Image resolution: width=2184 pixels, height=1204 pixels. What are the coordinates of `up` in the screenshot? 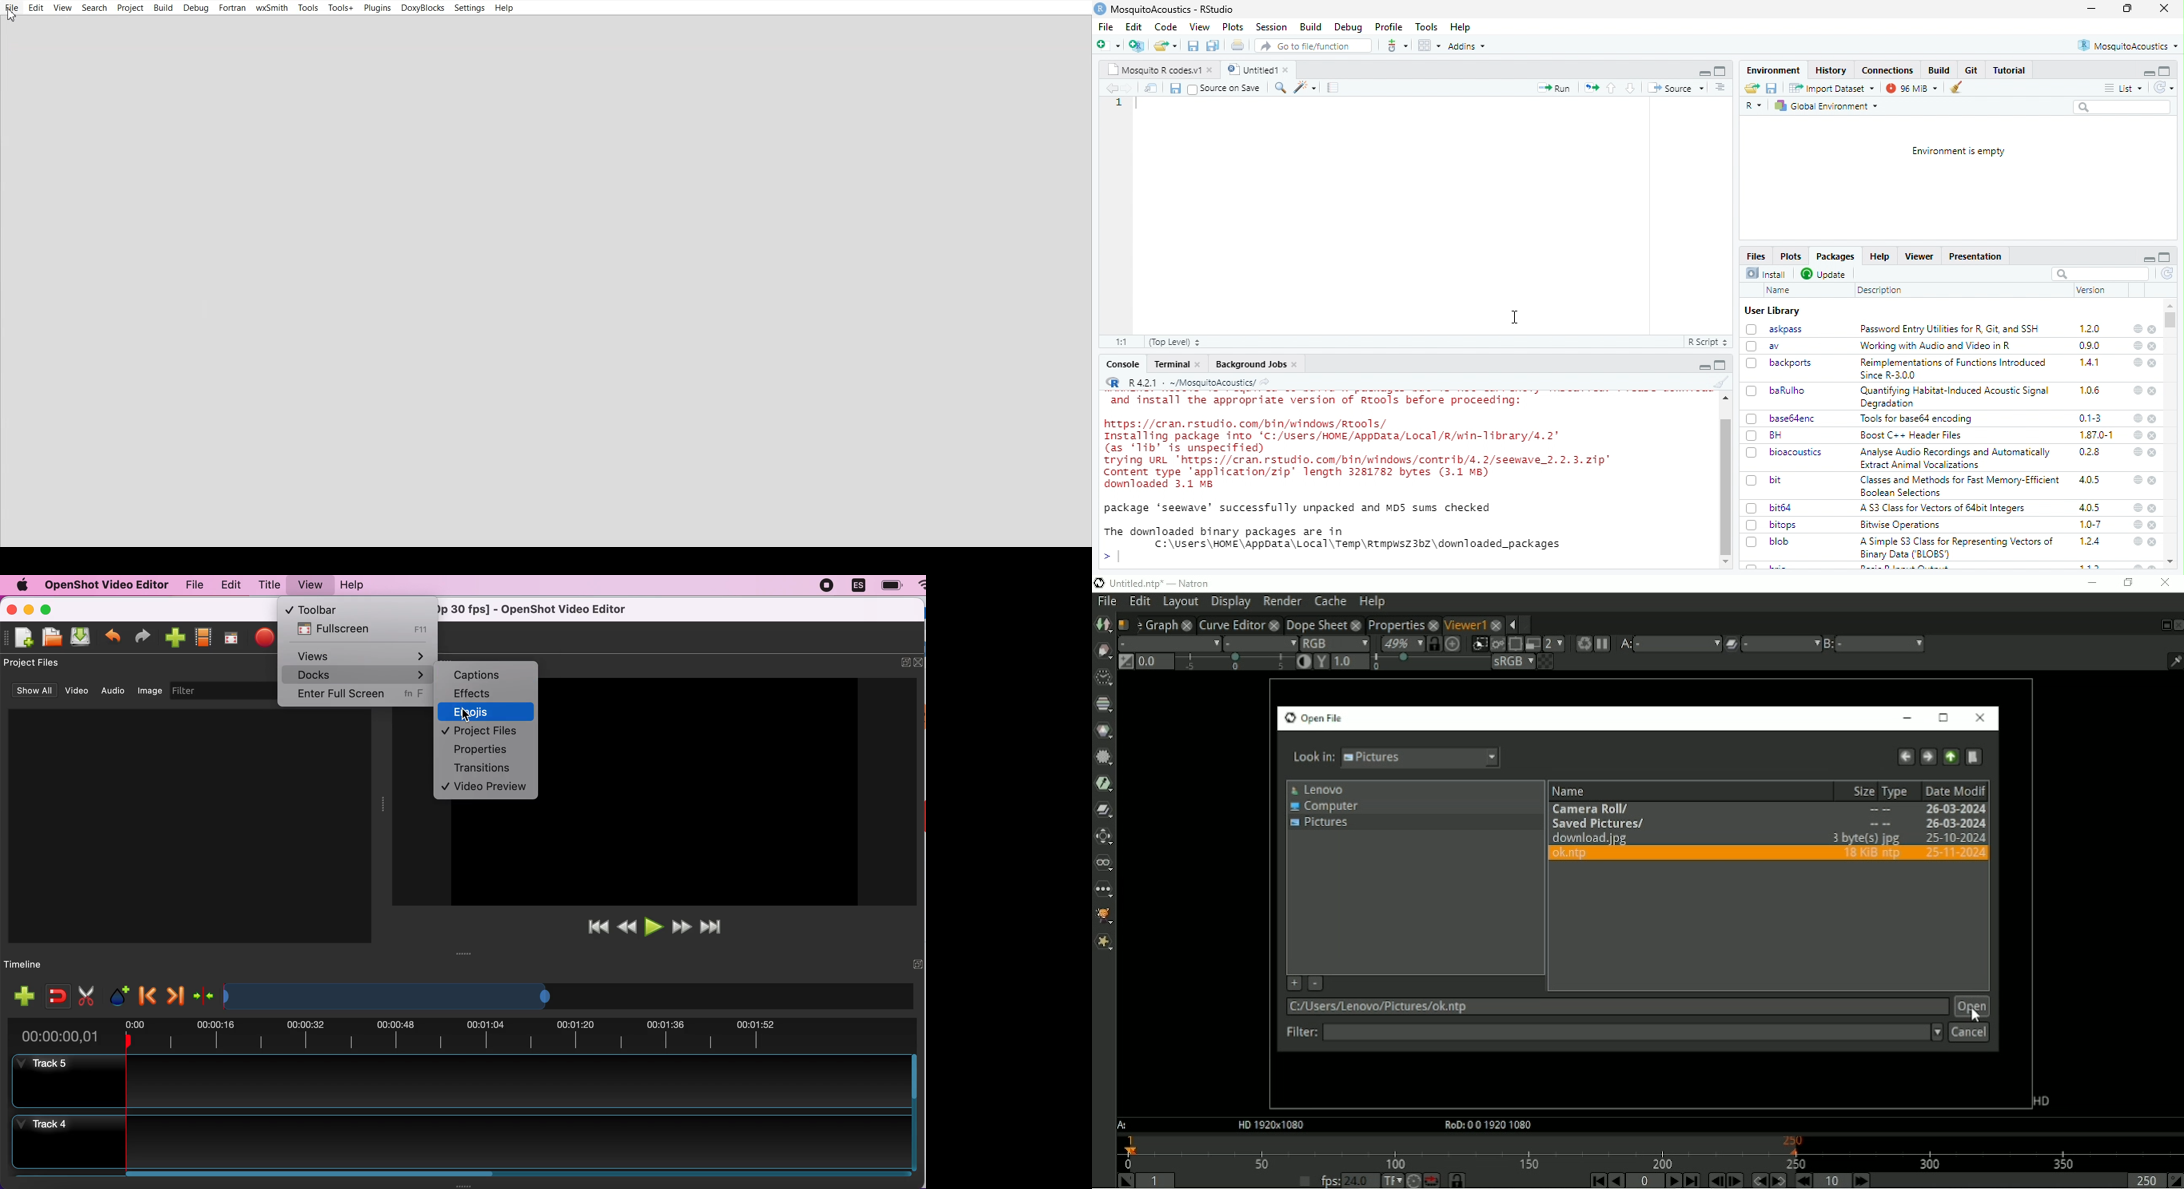 It's located at (1612, 88).